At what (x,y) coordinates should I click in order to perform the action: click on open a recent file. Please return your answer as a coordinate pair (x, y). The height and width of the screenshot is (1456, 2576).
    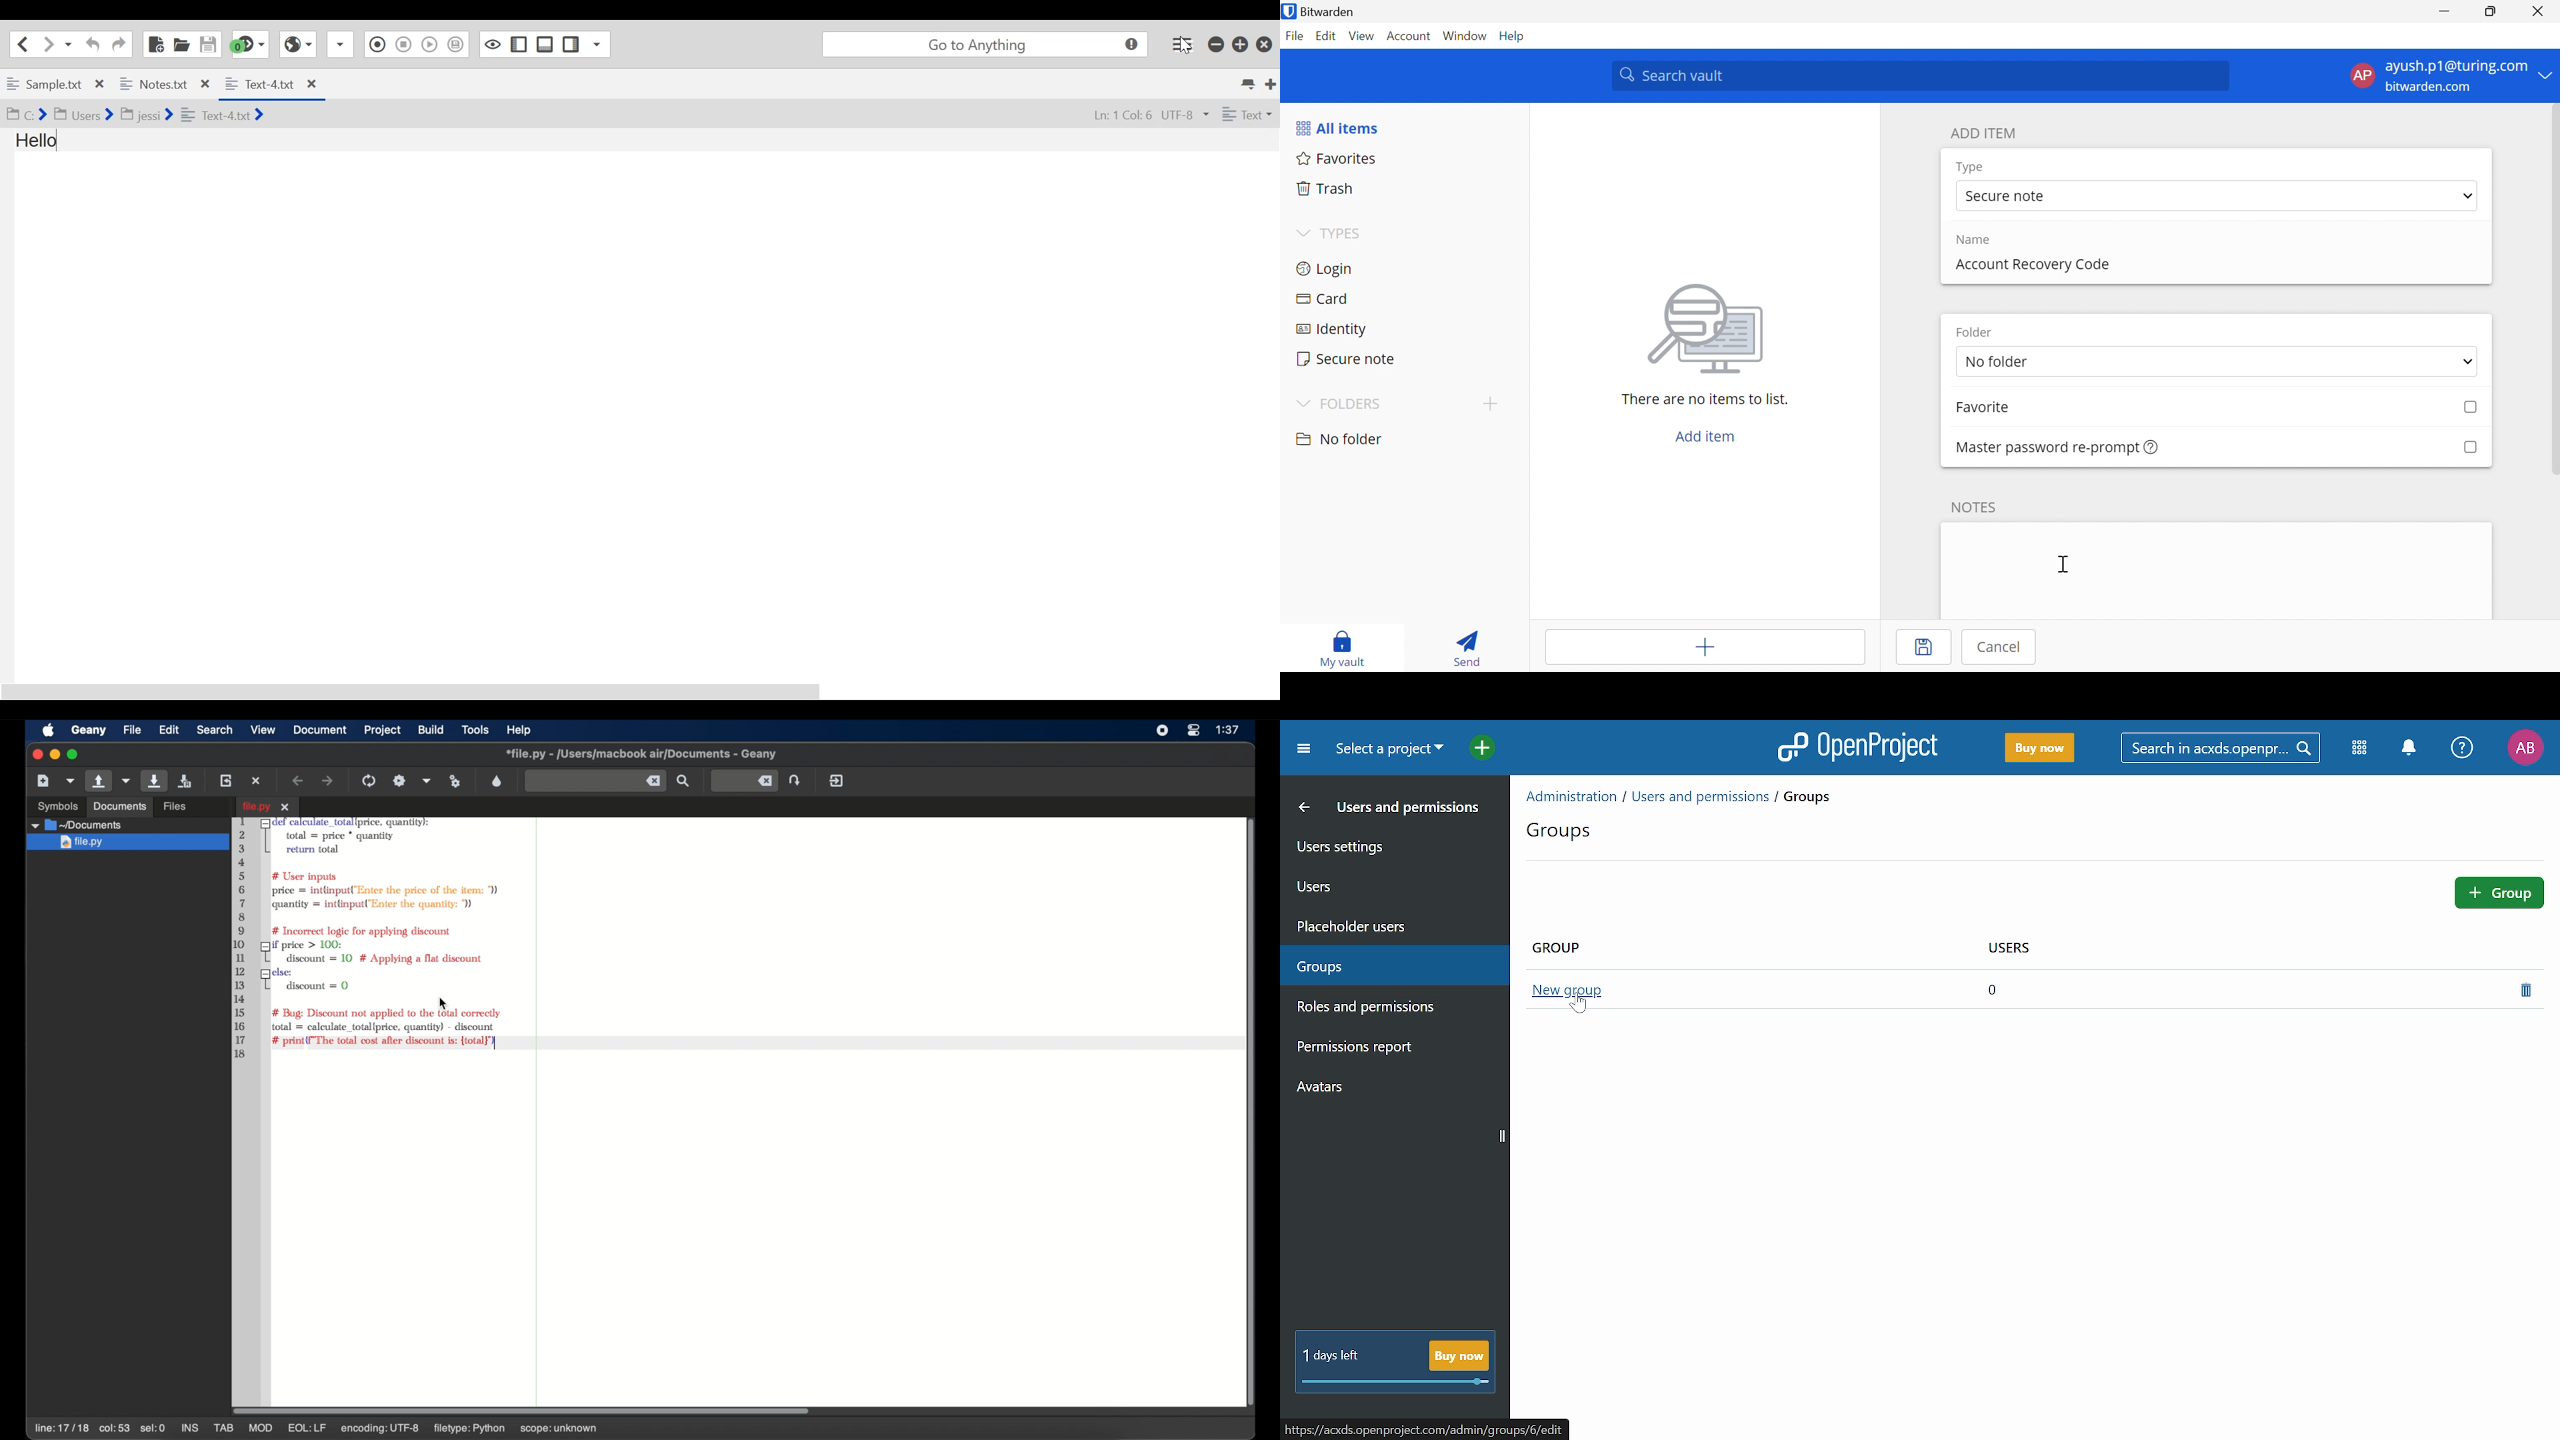
    Looking at the image, I should click on (127, 781).